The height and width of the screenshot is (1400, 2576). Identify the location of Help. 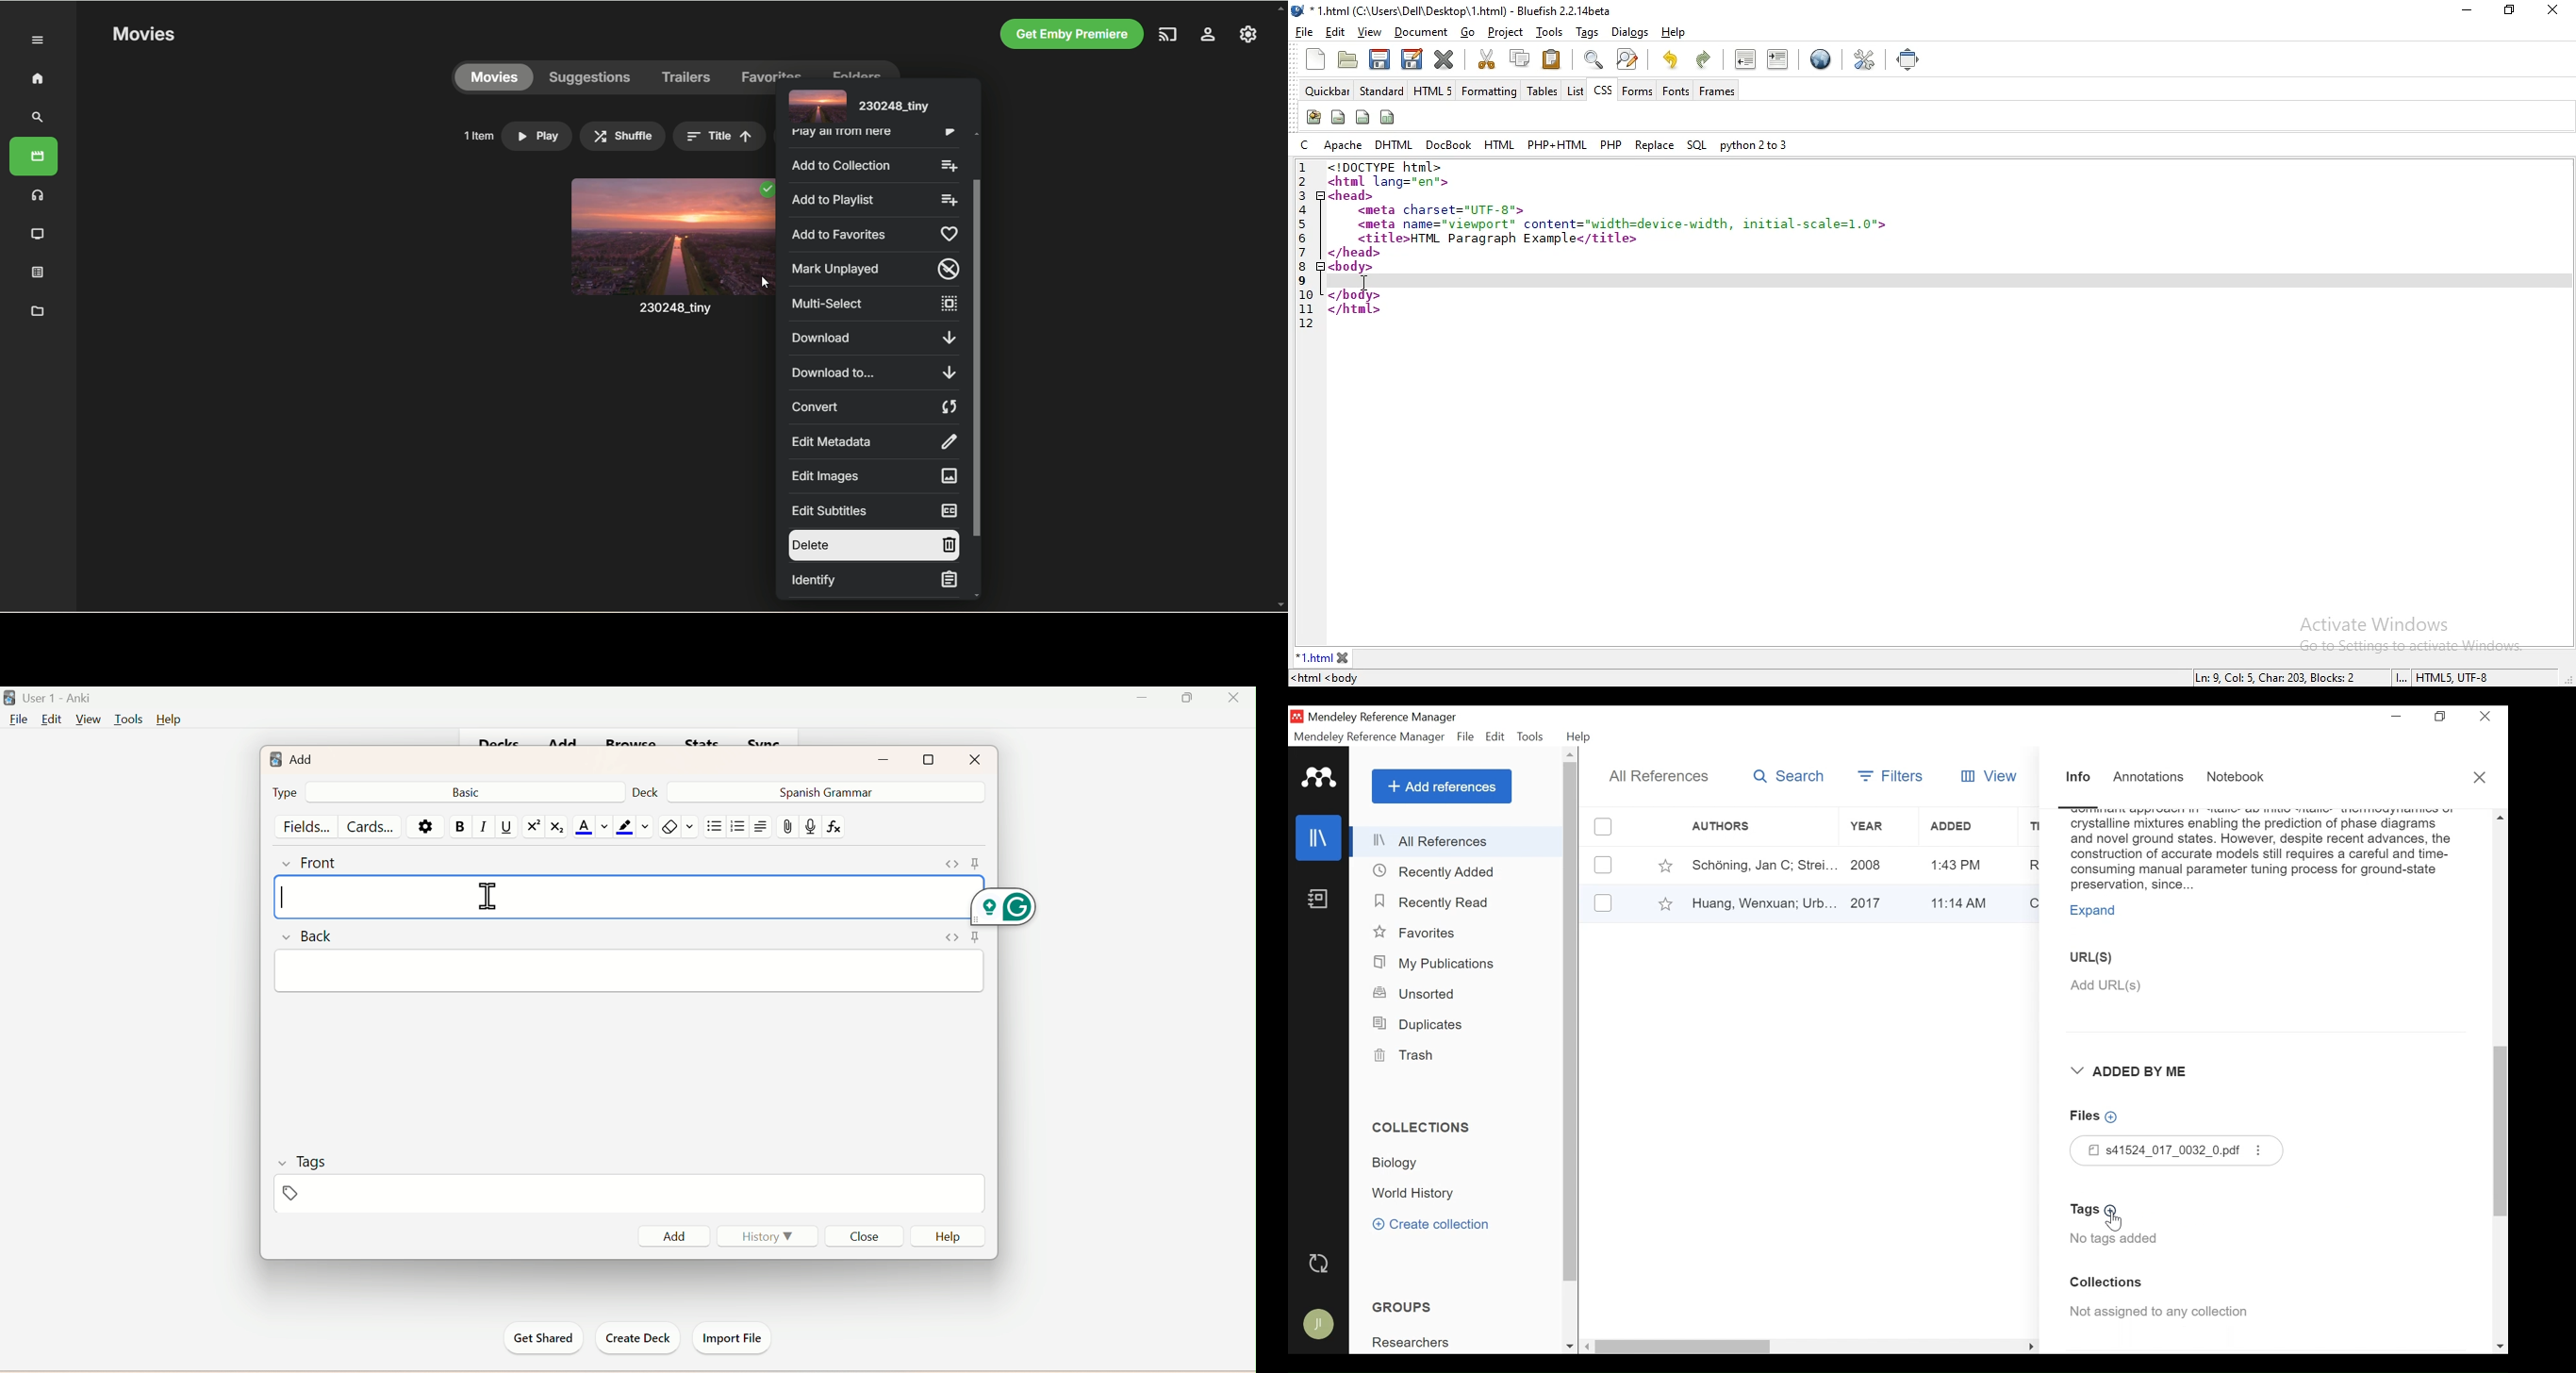
(1580, 738).